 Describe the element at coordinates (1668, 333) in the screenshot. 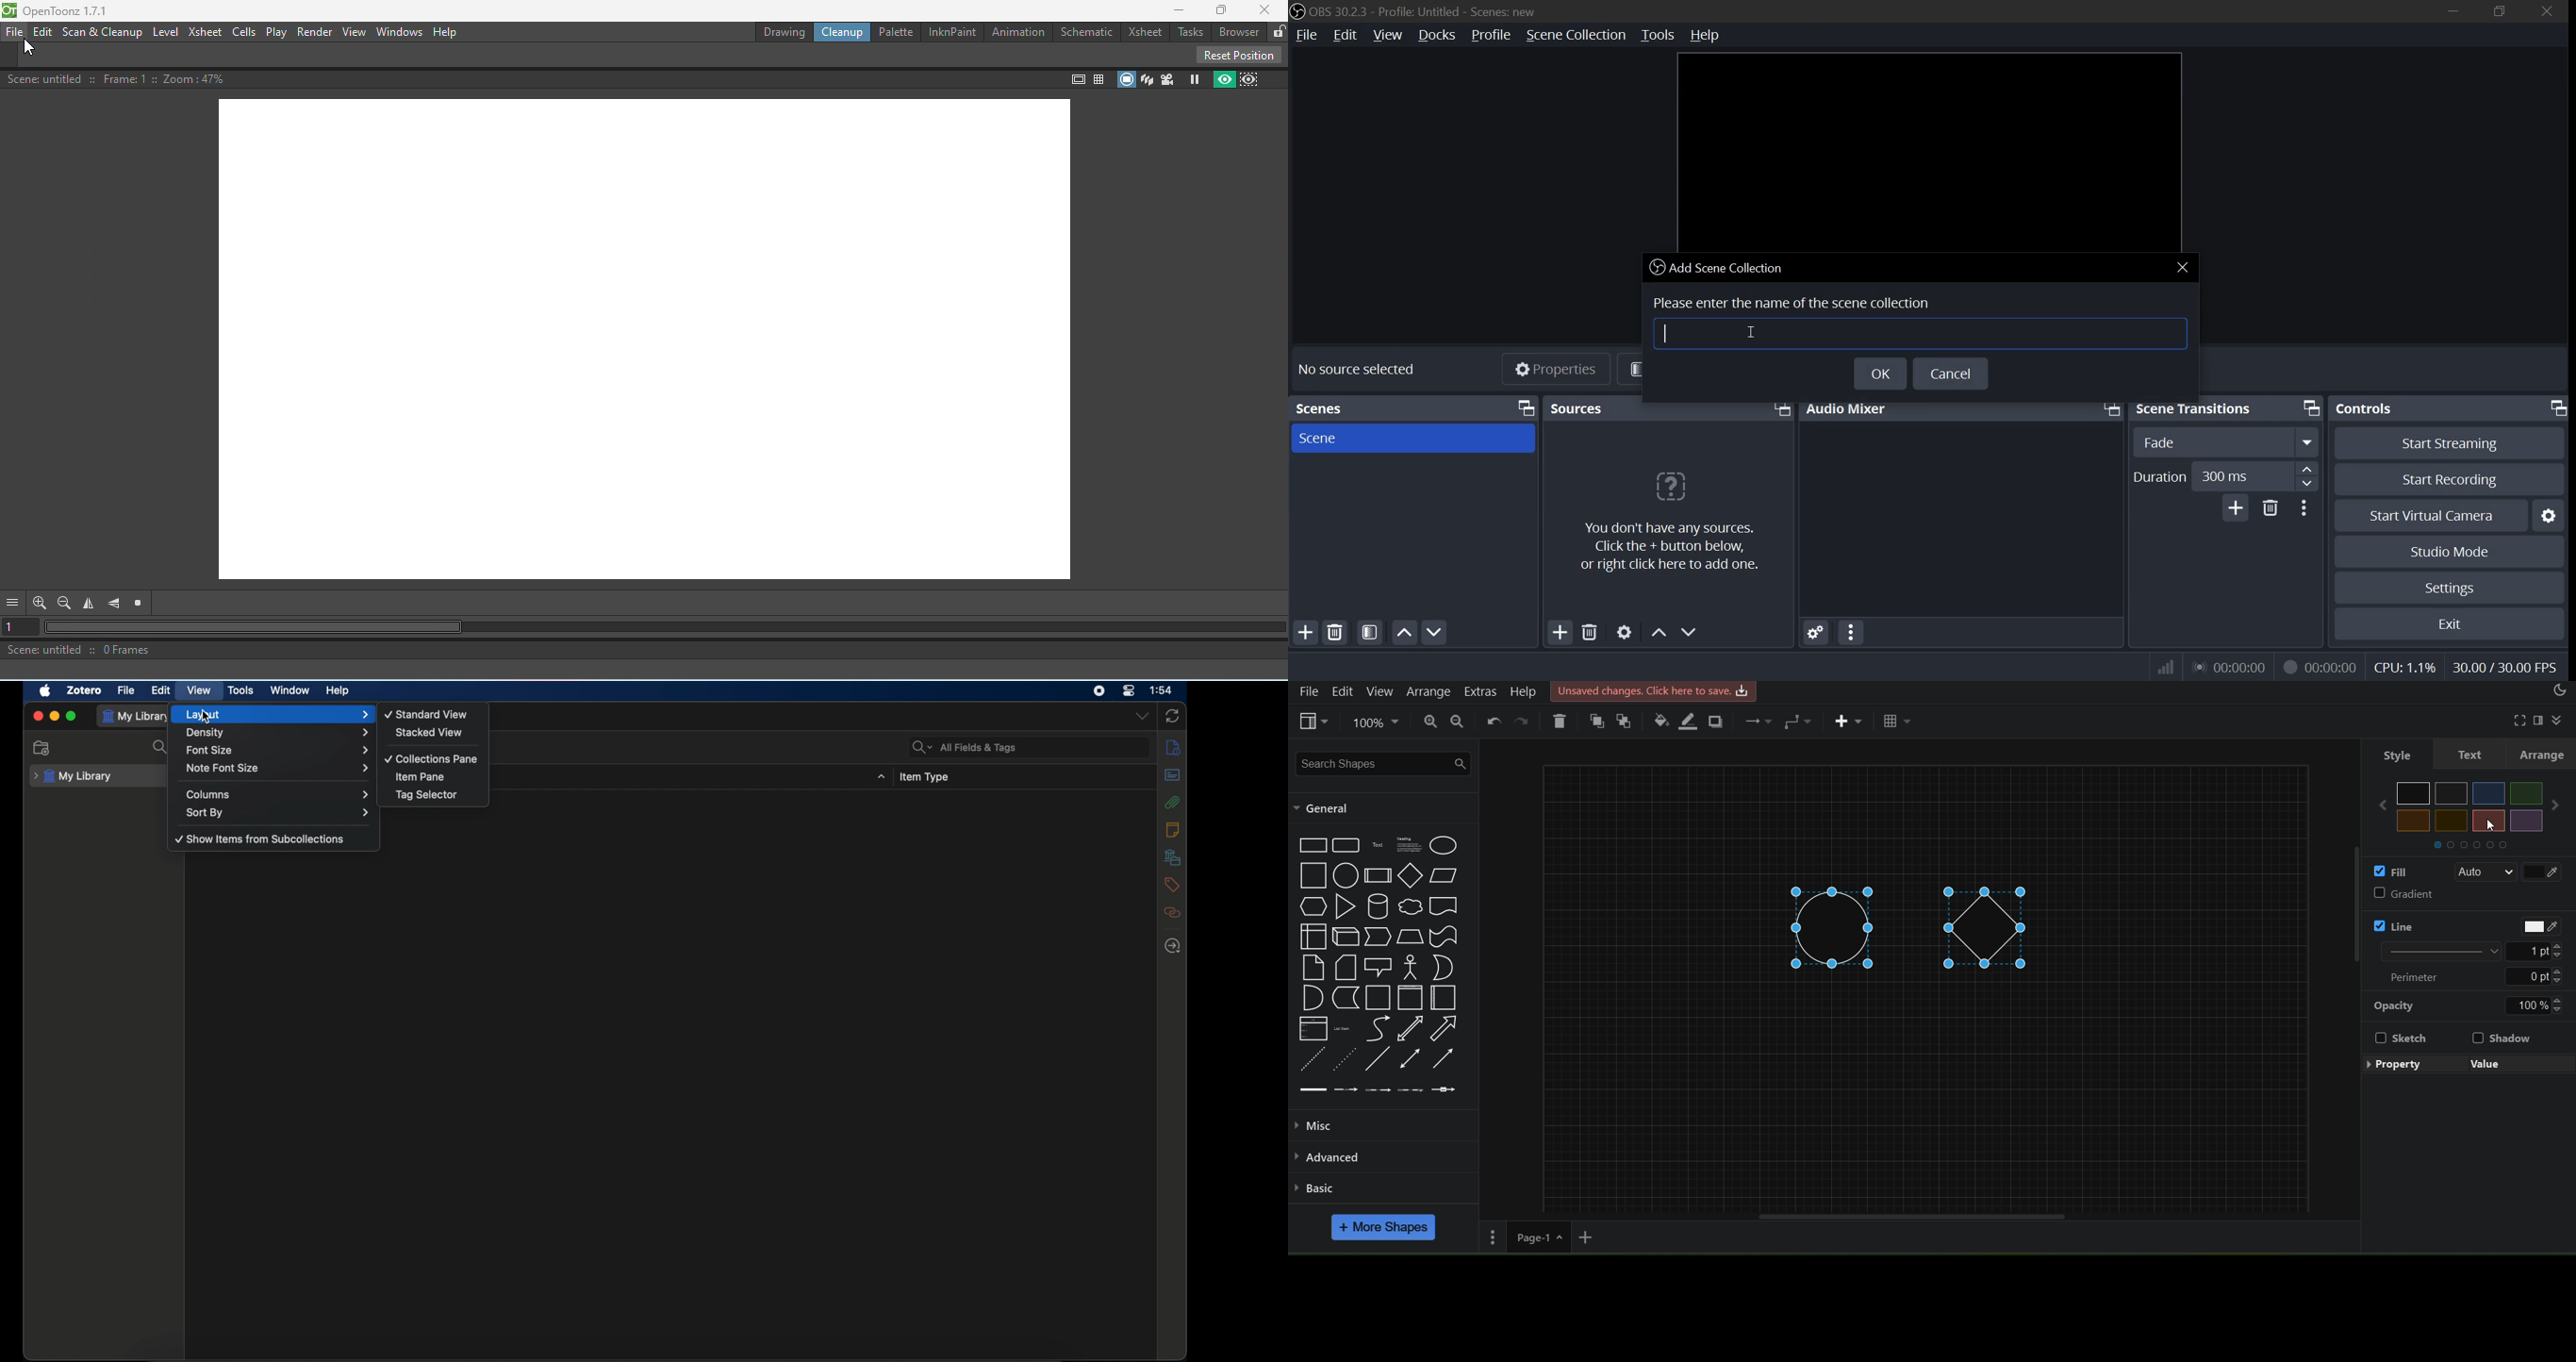

I see `Input Cursor` at that location.